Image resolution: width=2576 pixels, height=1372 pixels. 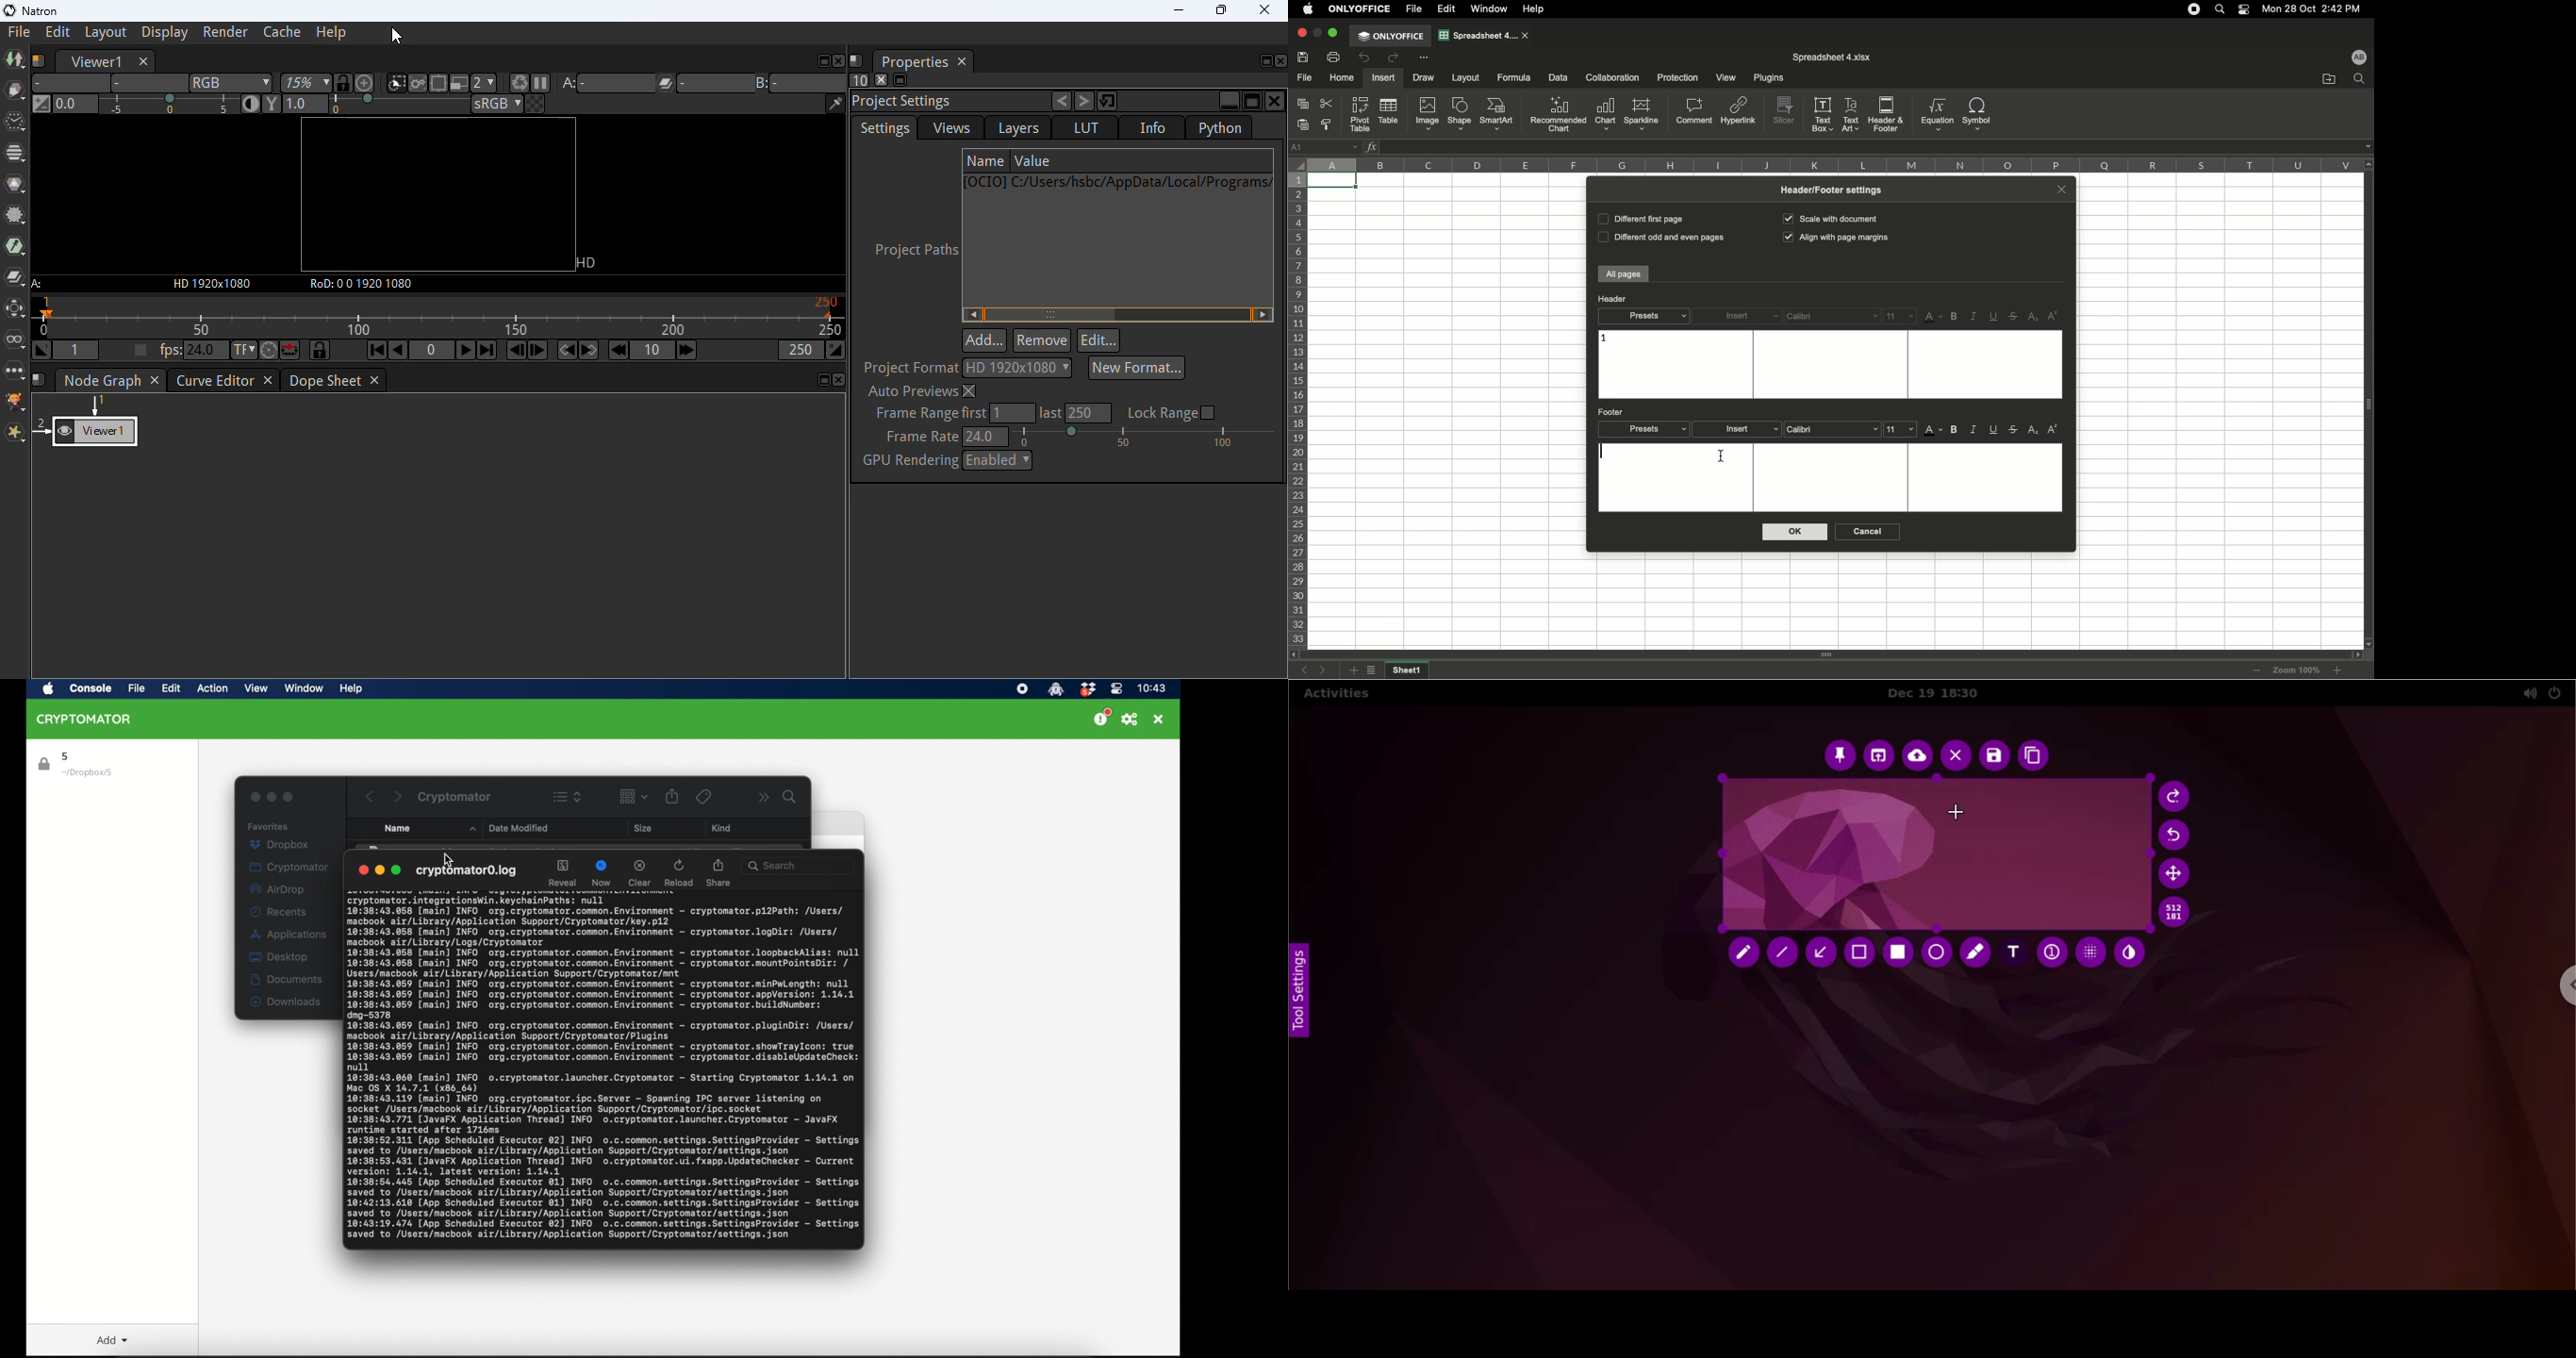 I want to click on upload, so click(x=1915, y=756).